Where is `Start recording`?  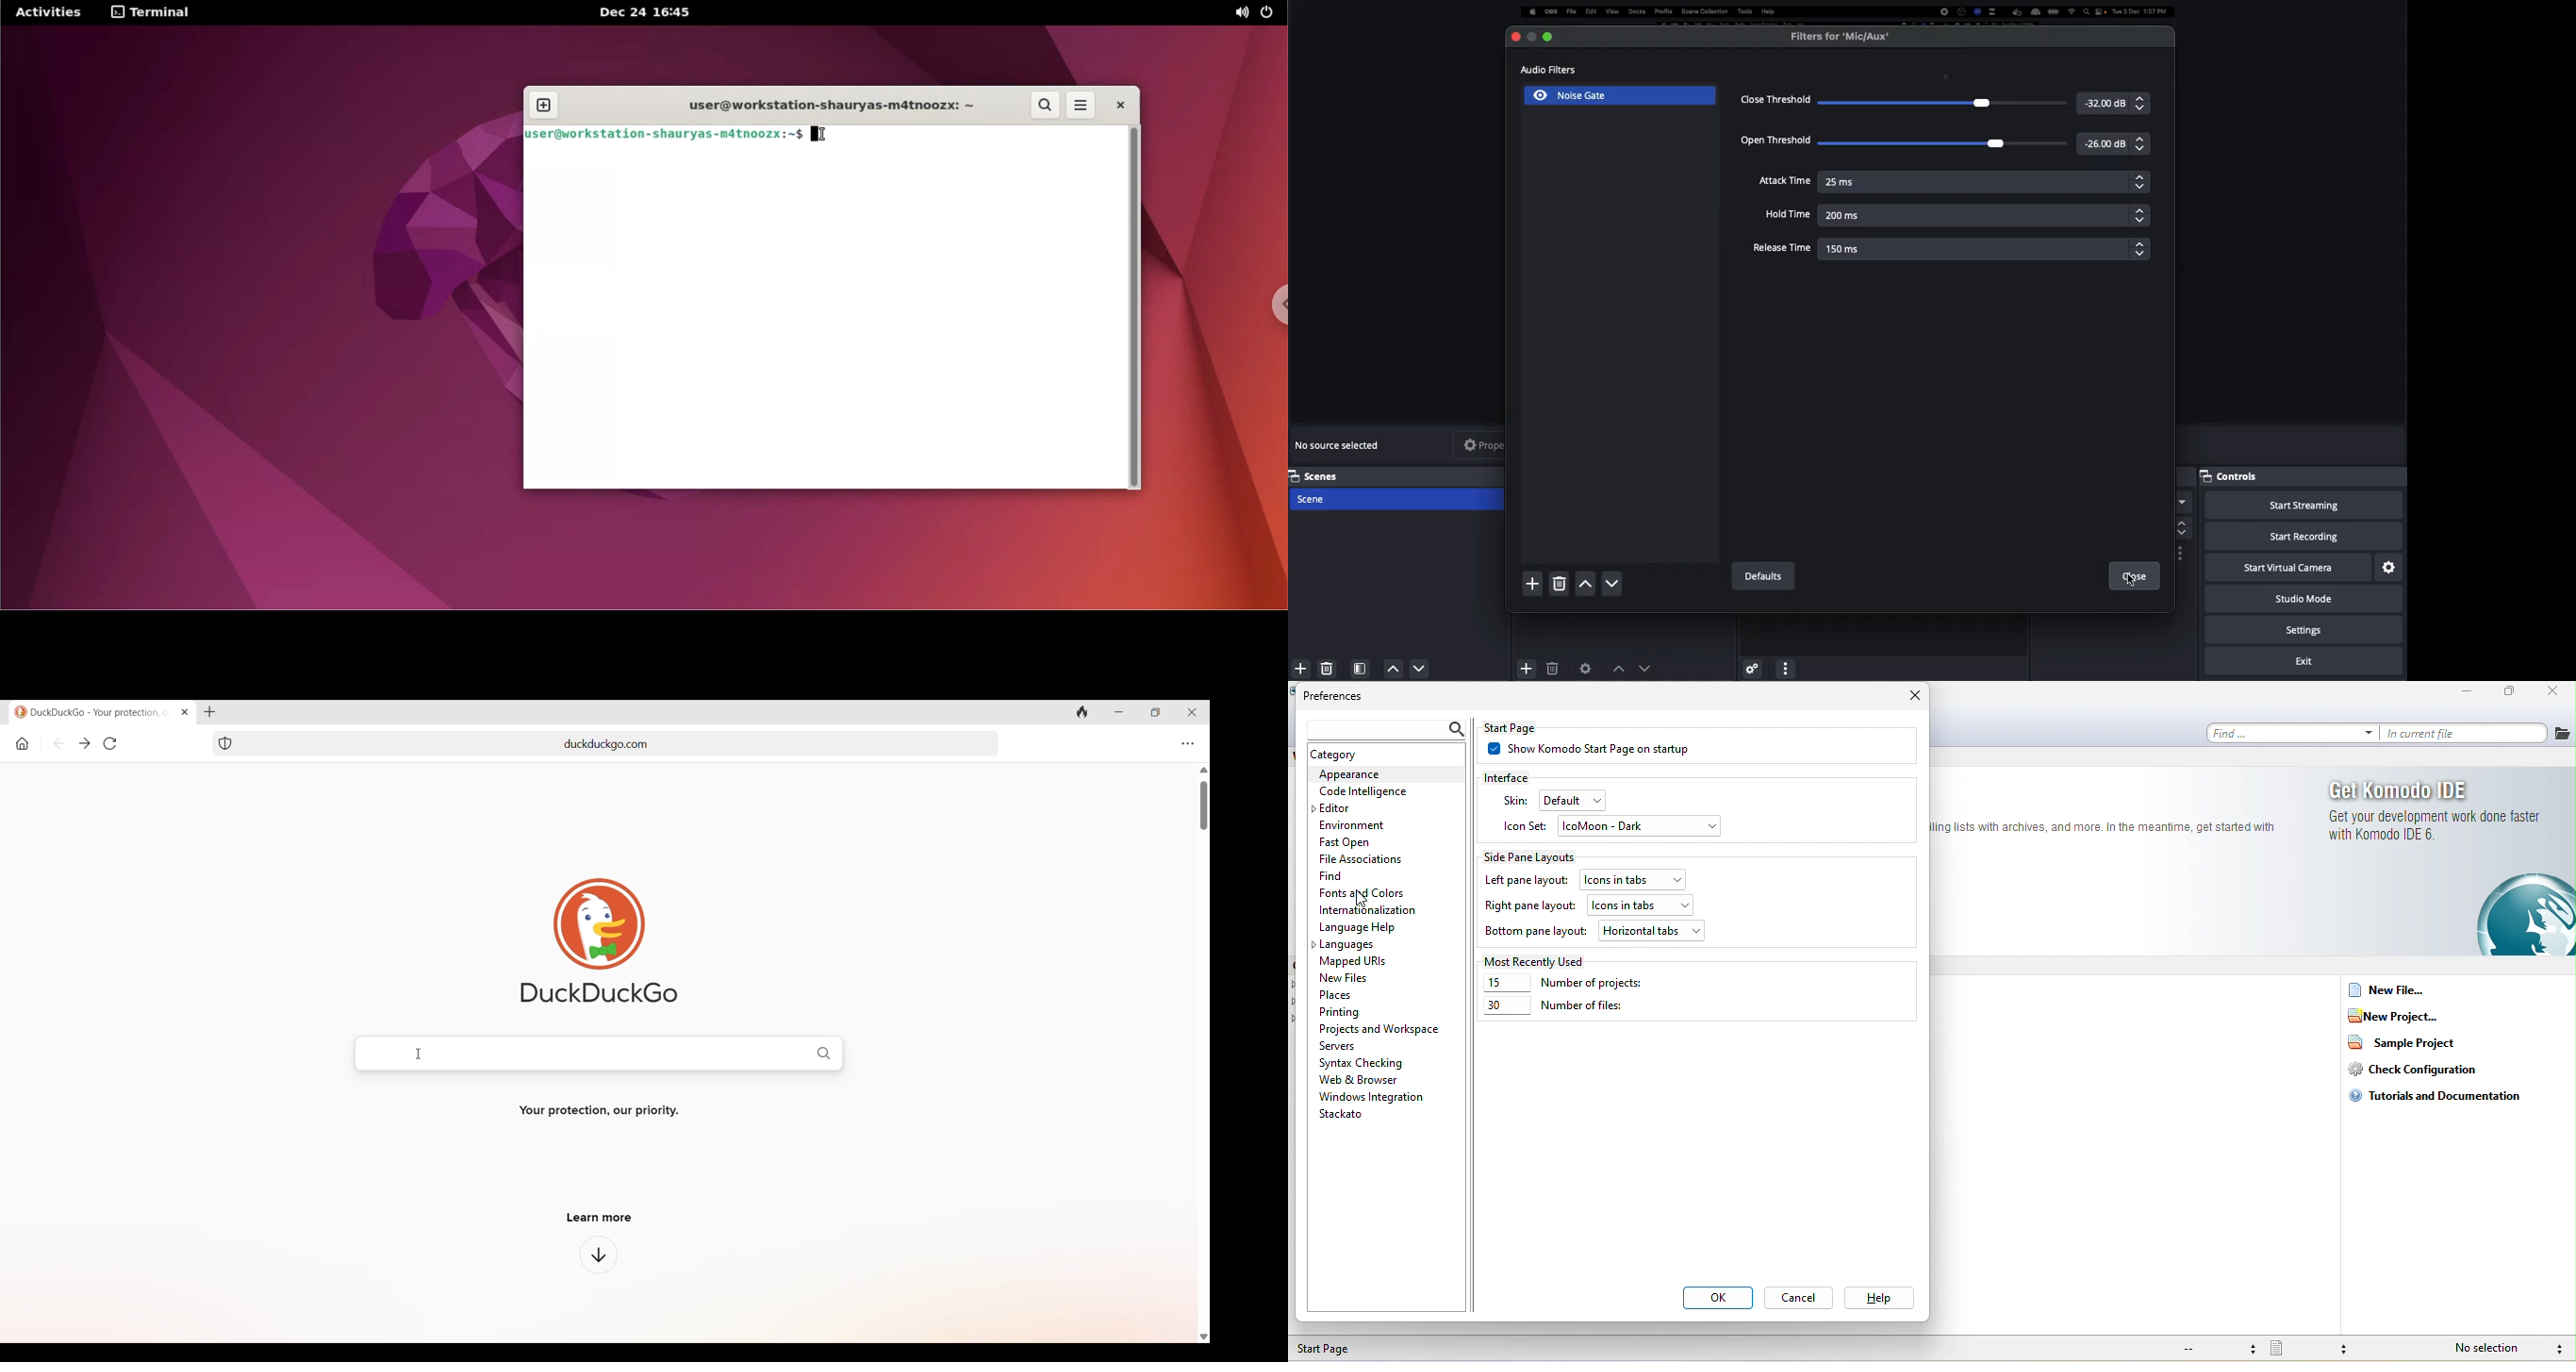 Start recording is located at coordinates (2304, 538).